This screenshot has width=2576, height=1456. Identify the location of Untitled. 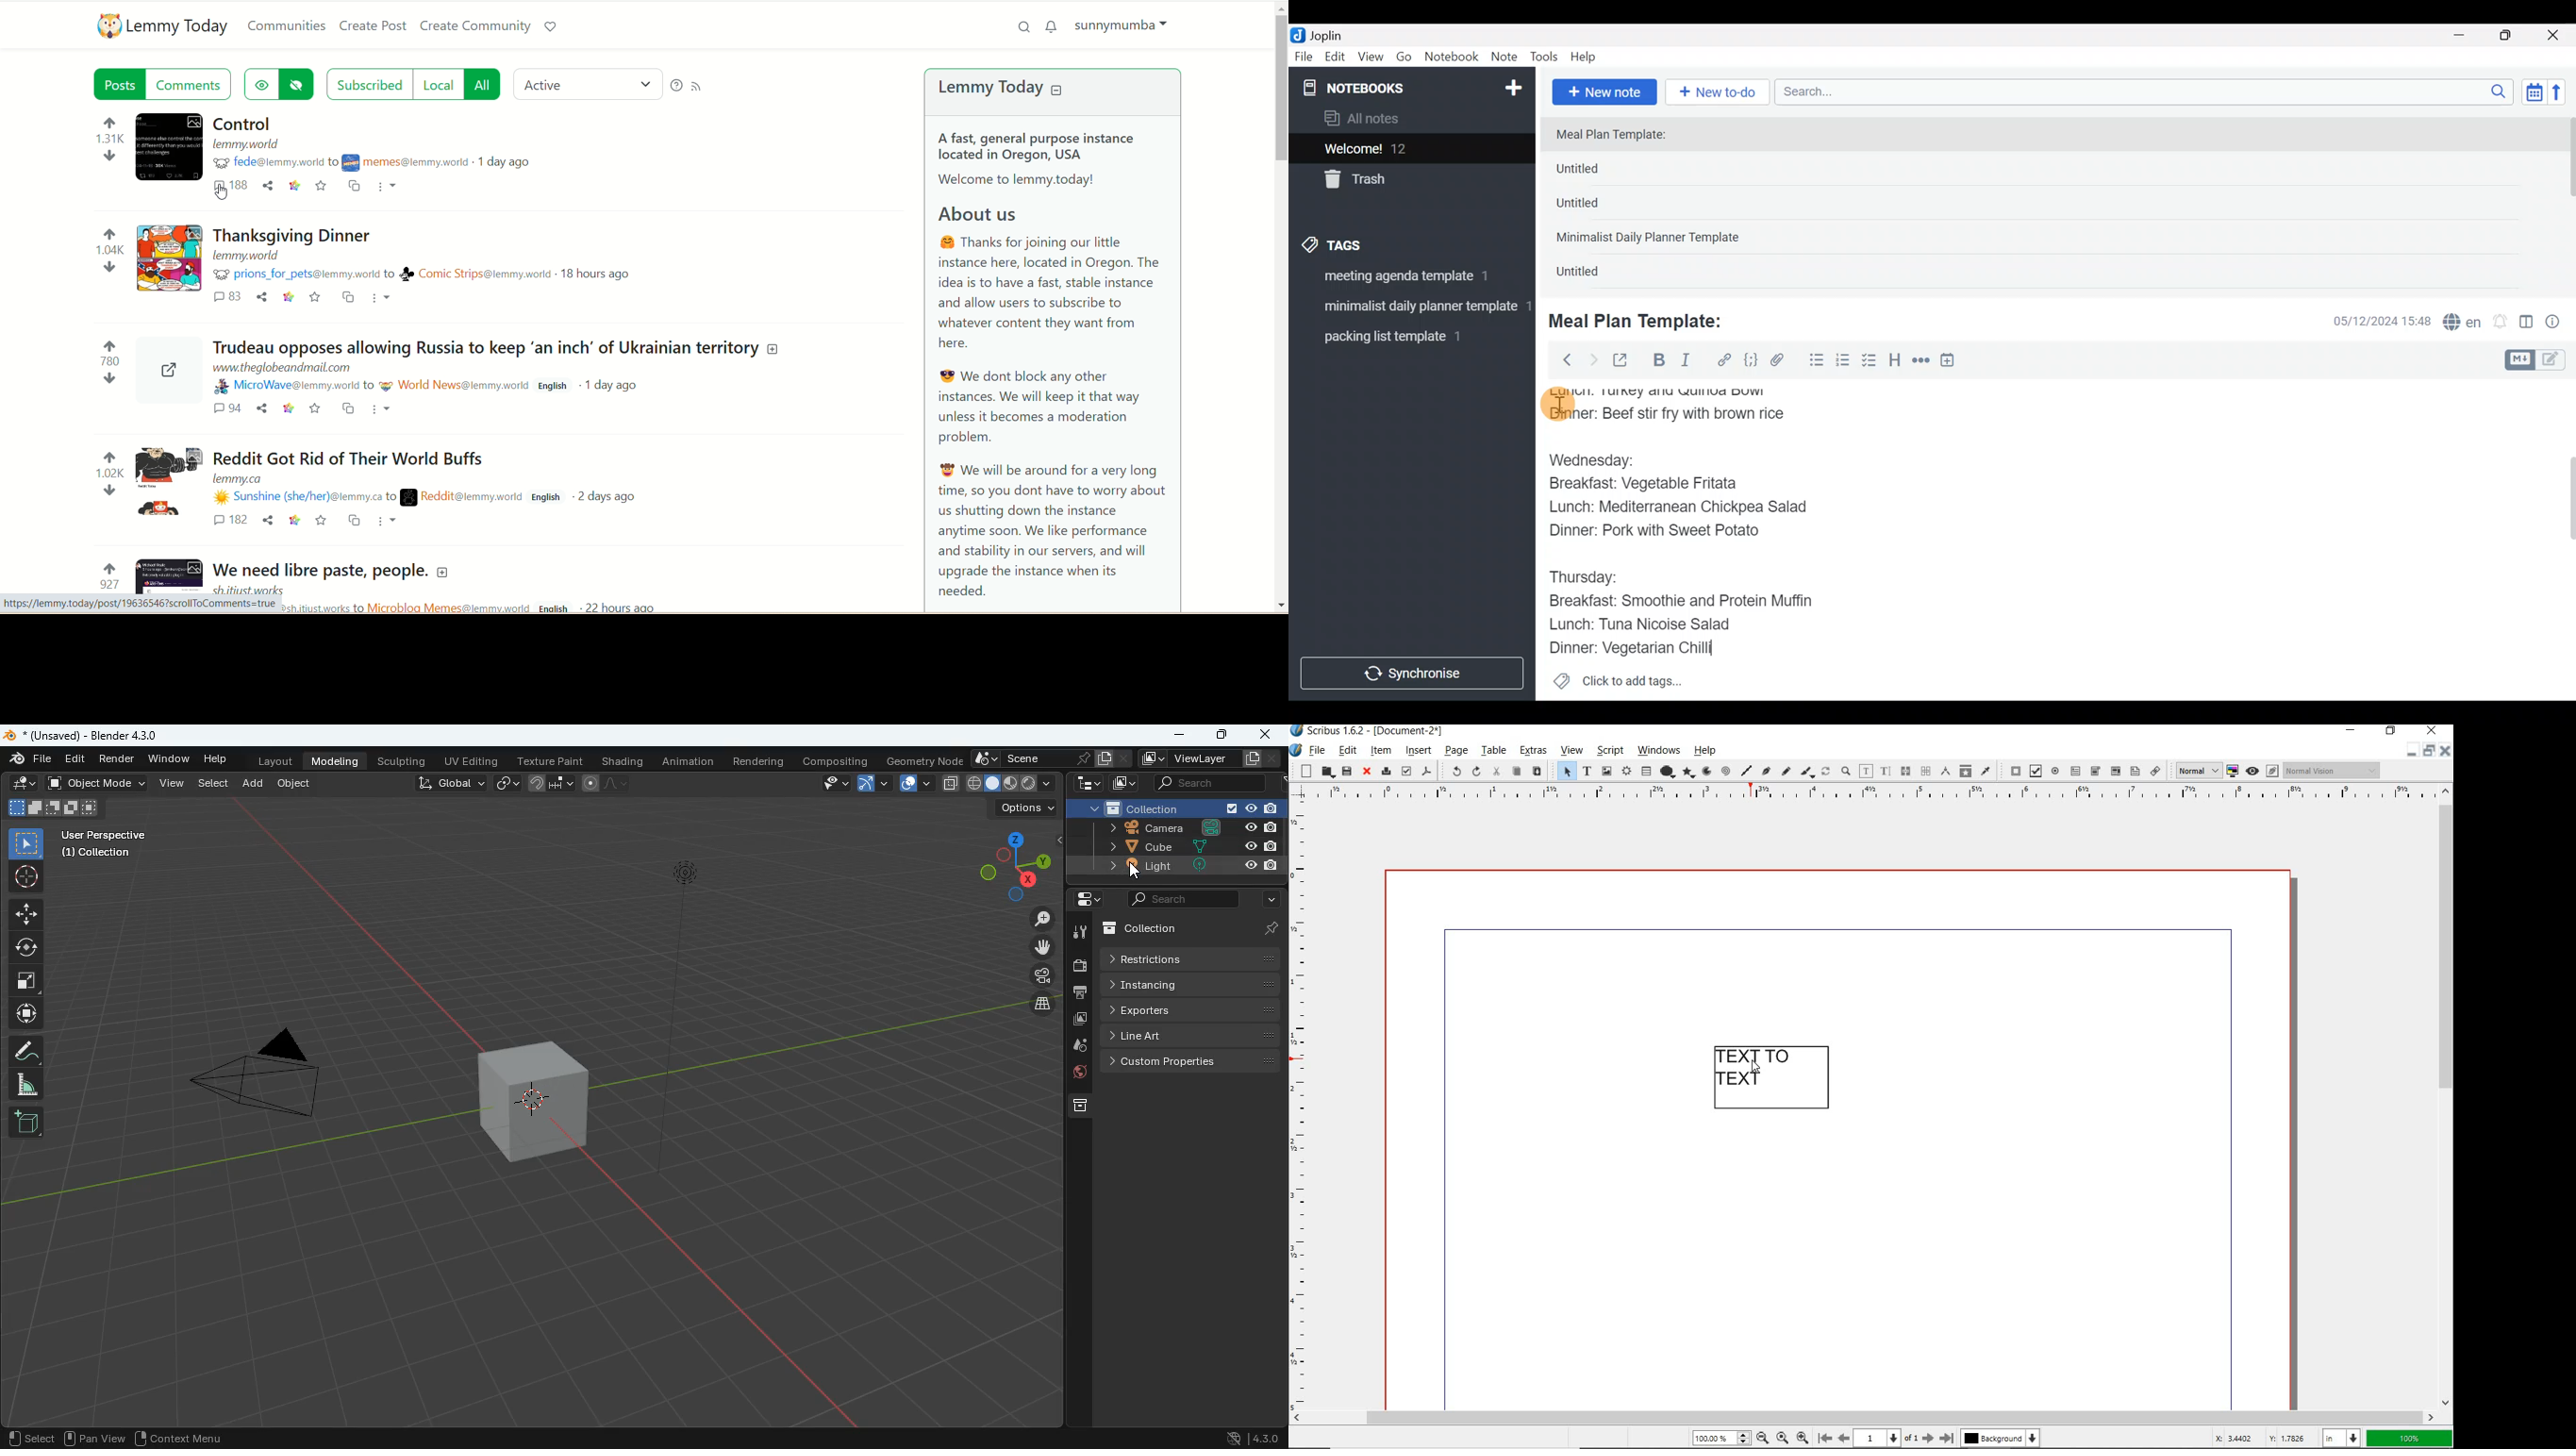
(1593, 274).